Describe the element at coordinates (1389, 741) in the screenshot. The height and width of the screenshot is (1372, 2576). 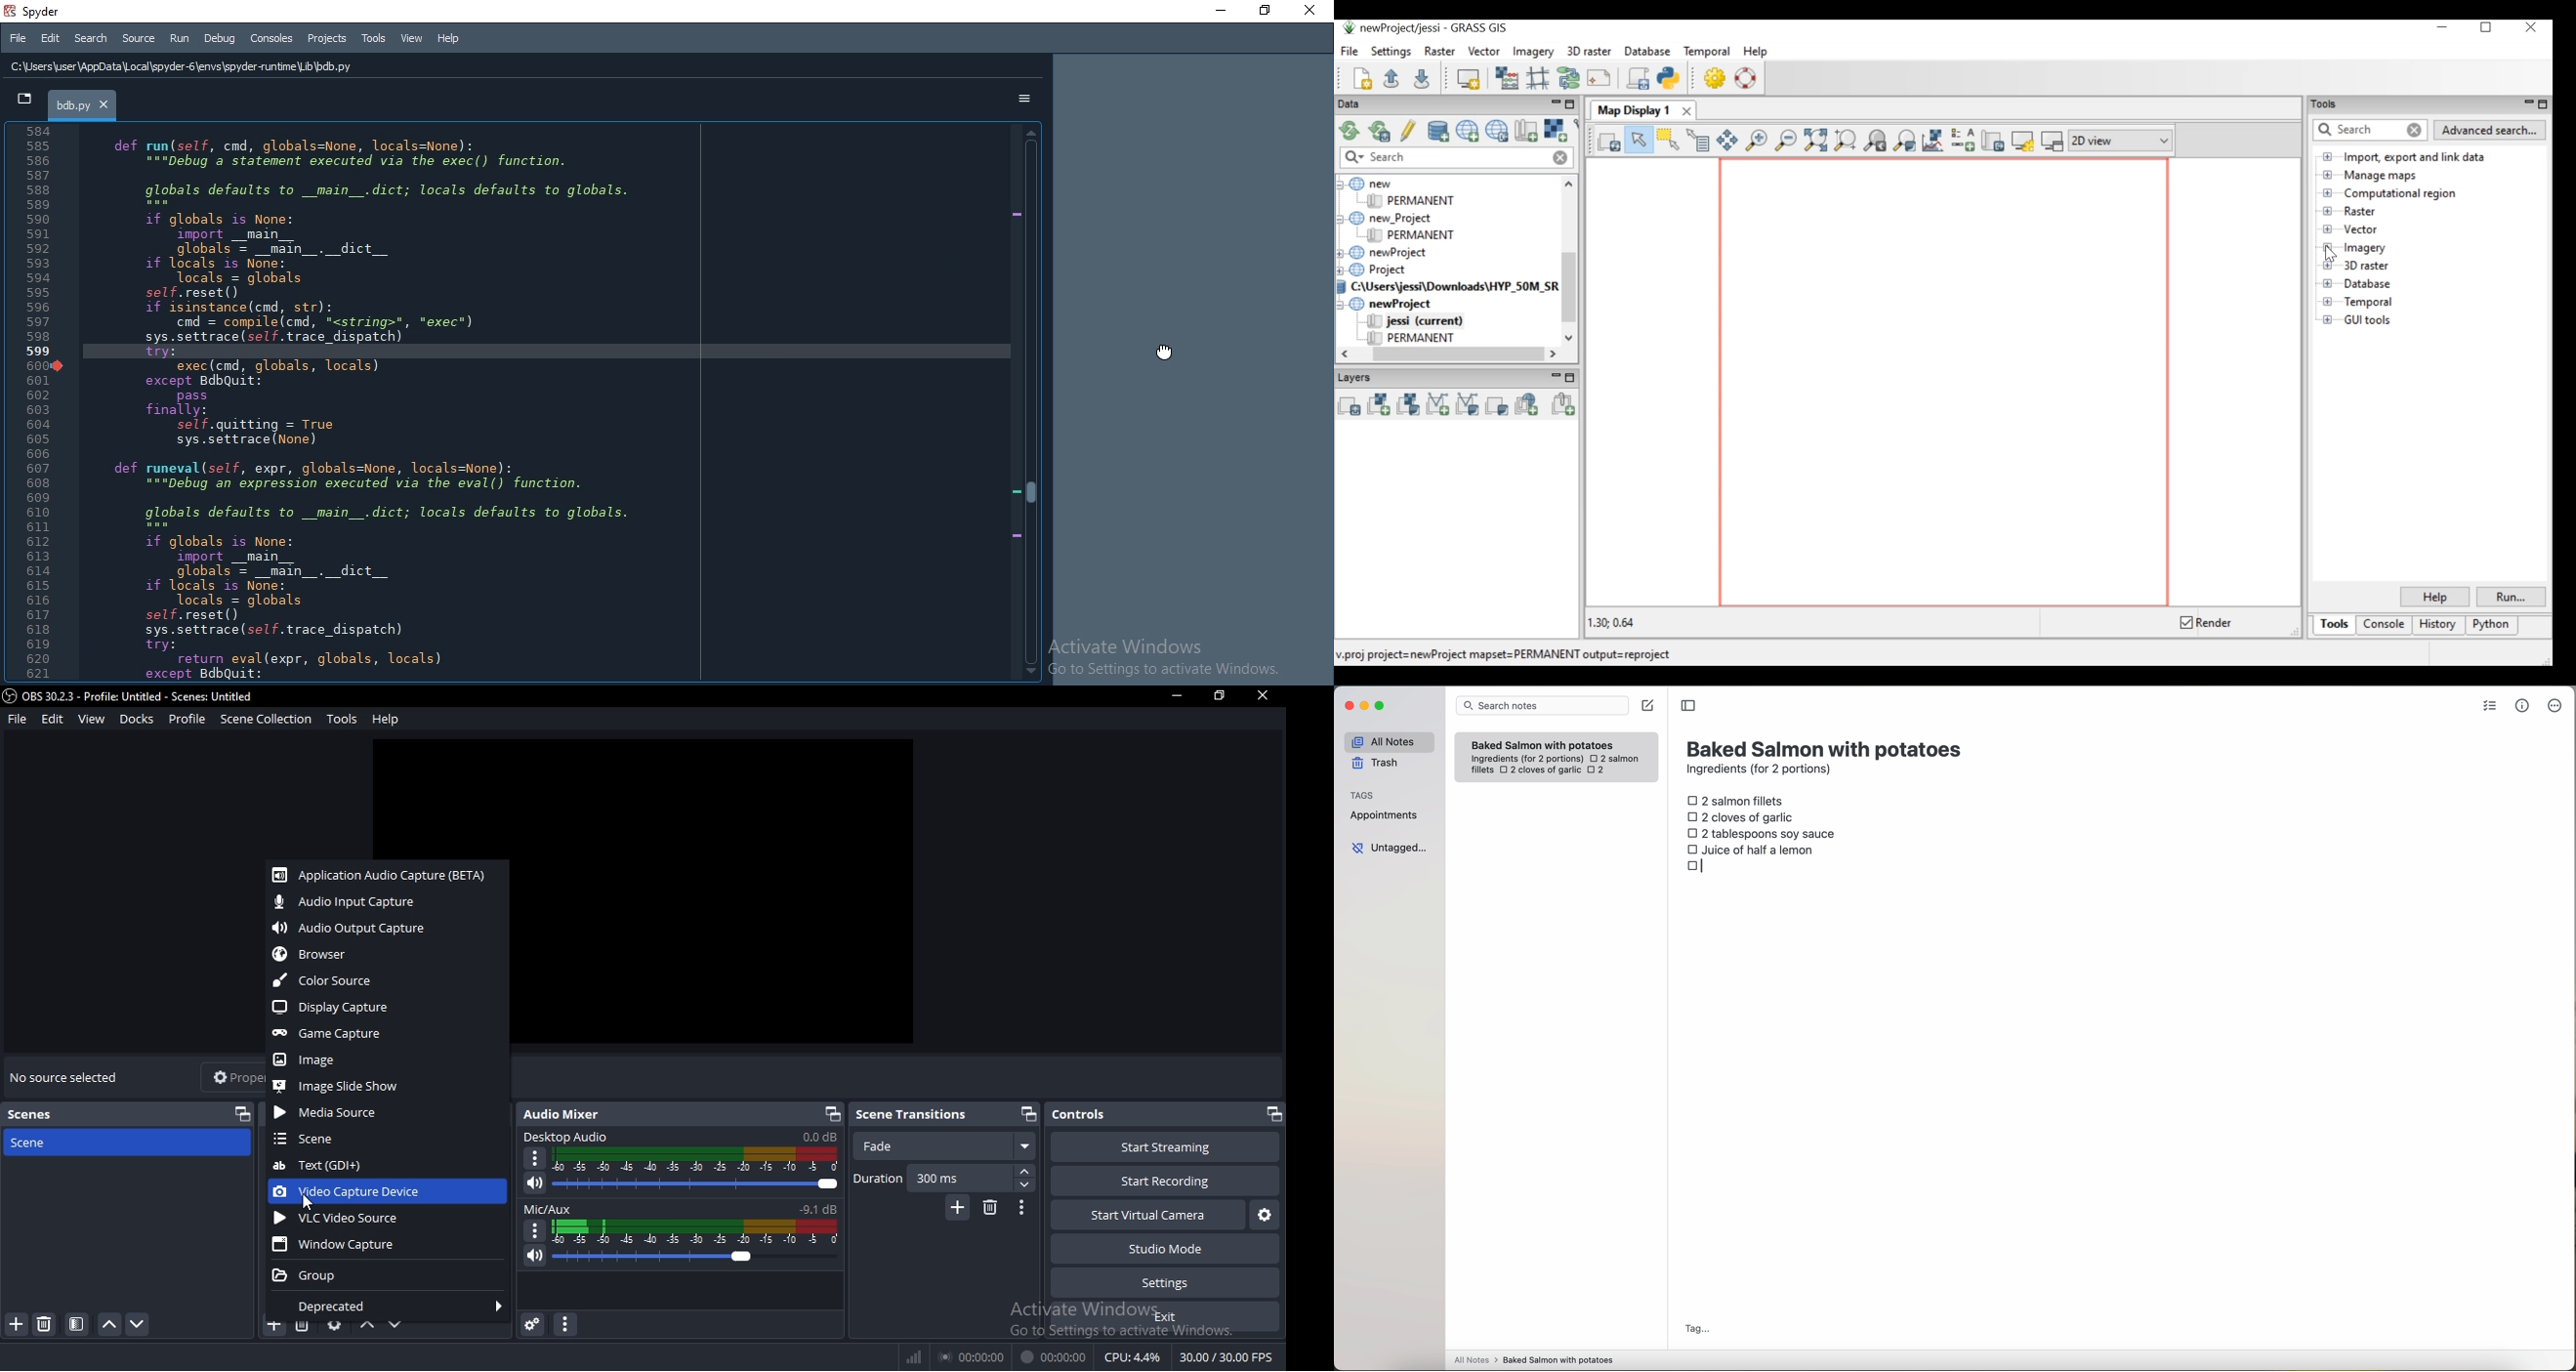
I see `all notes` at that location.